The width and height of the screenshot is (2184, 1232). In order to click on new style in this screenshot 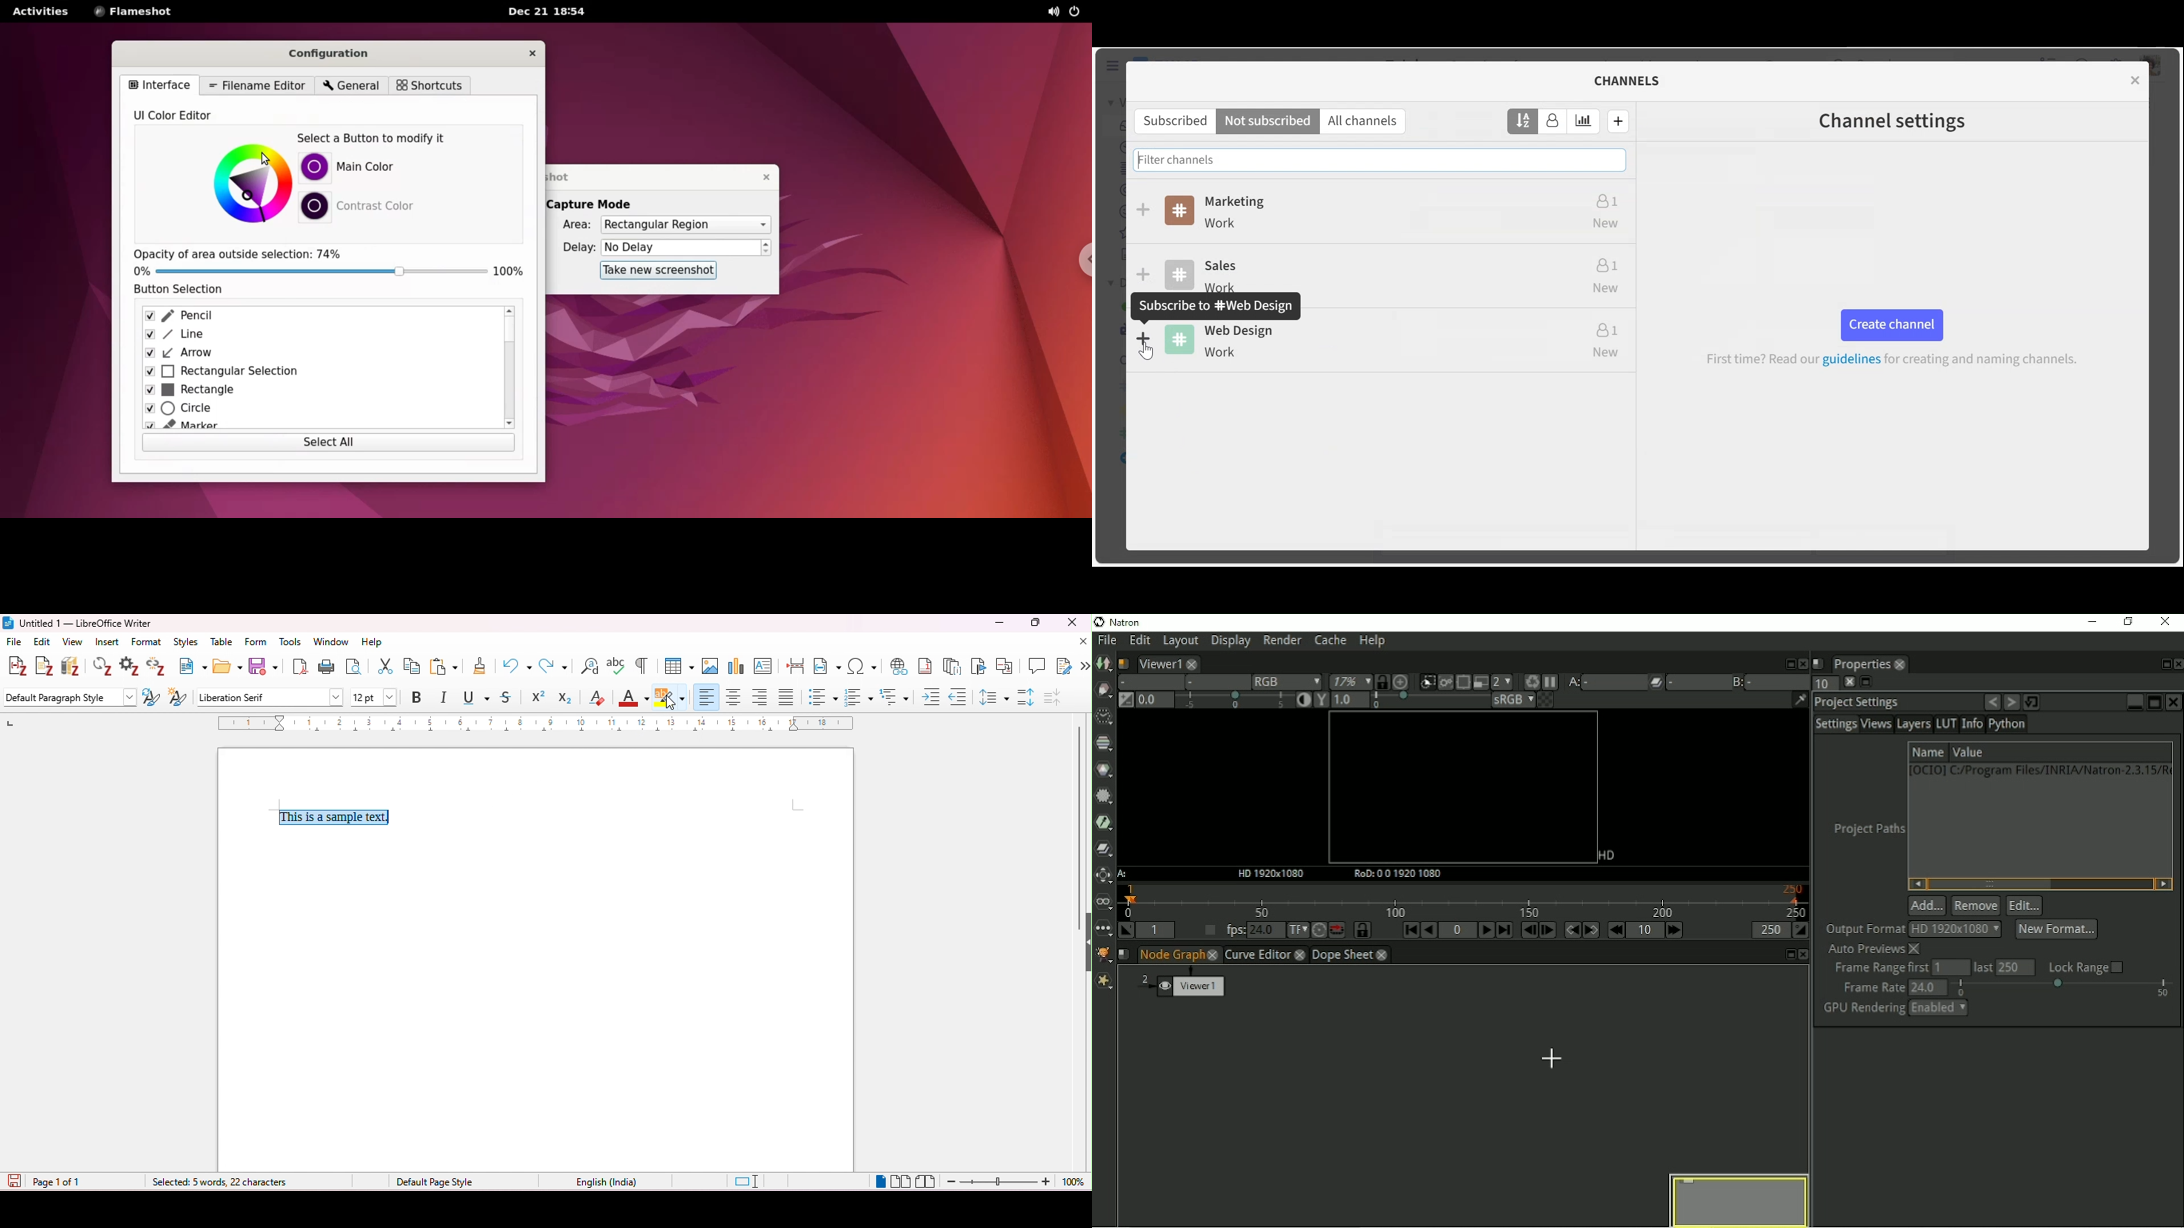, I will do `click(179, 698)`.